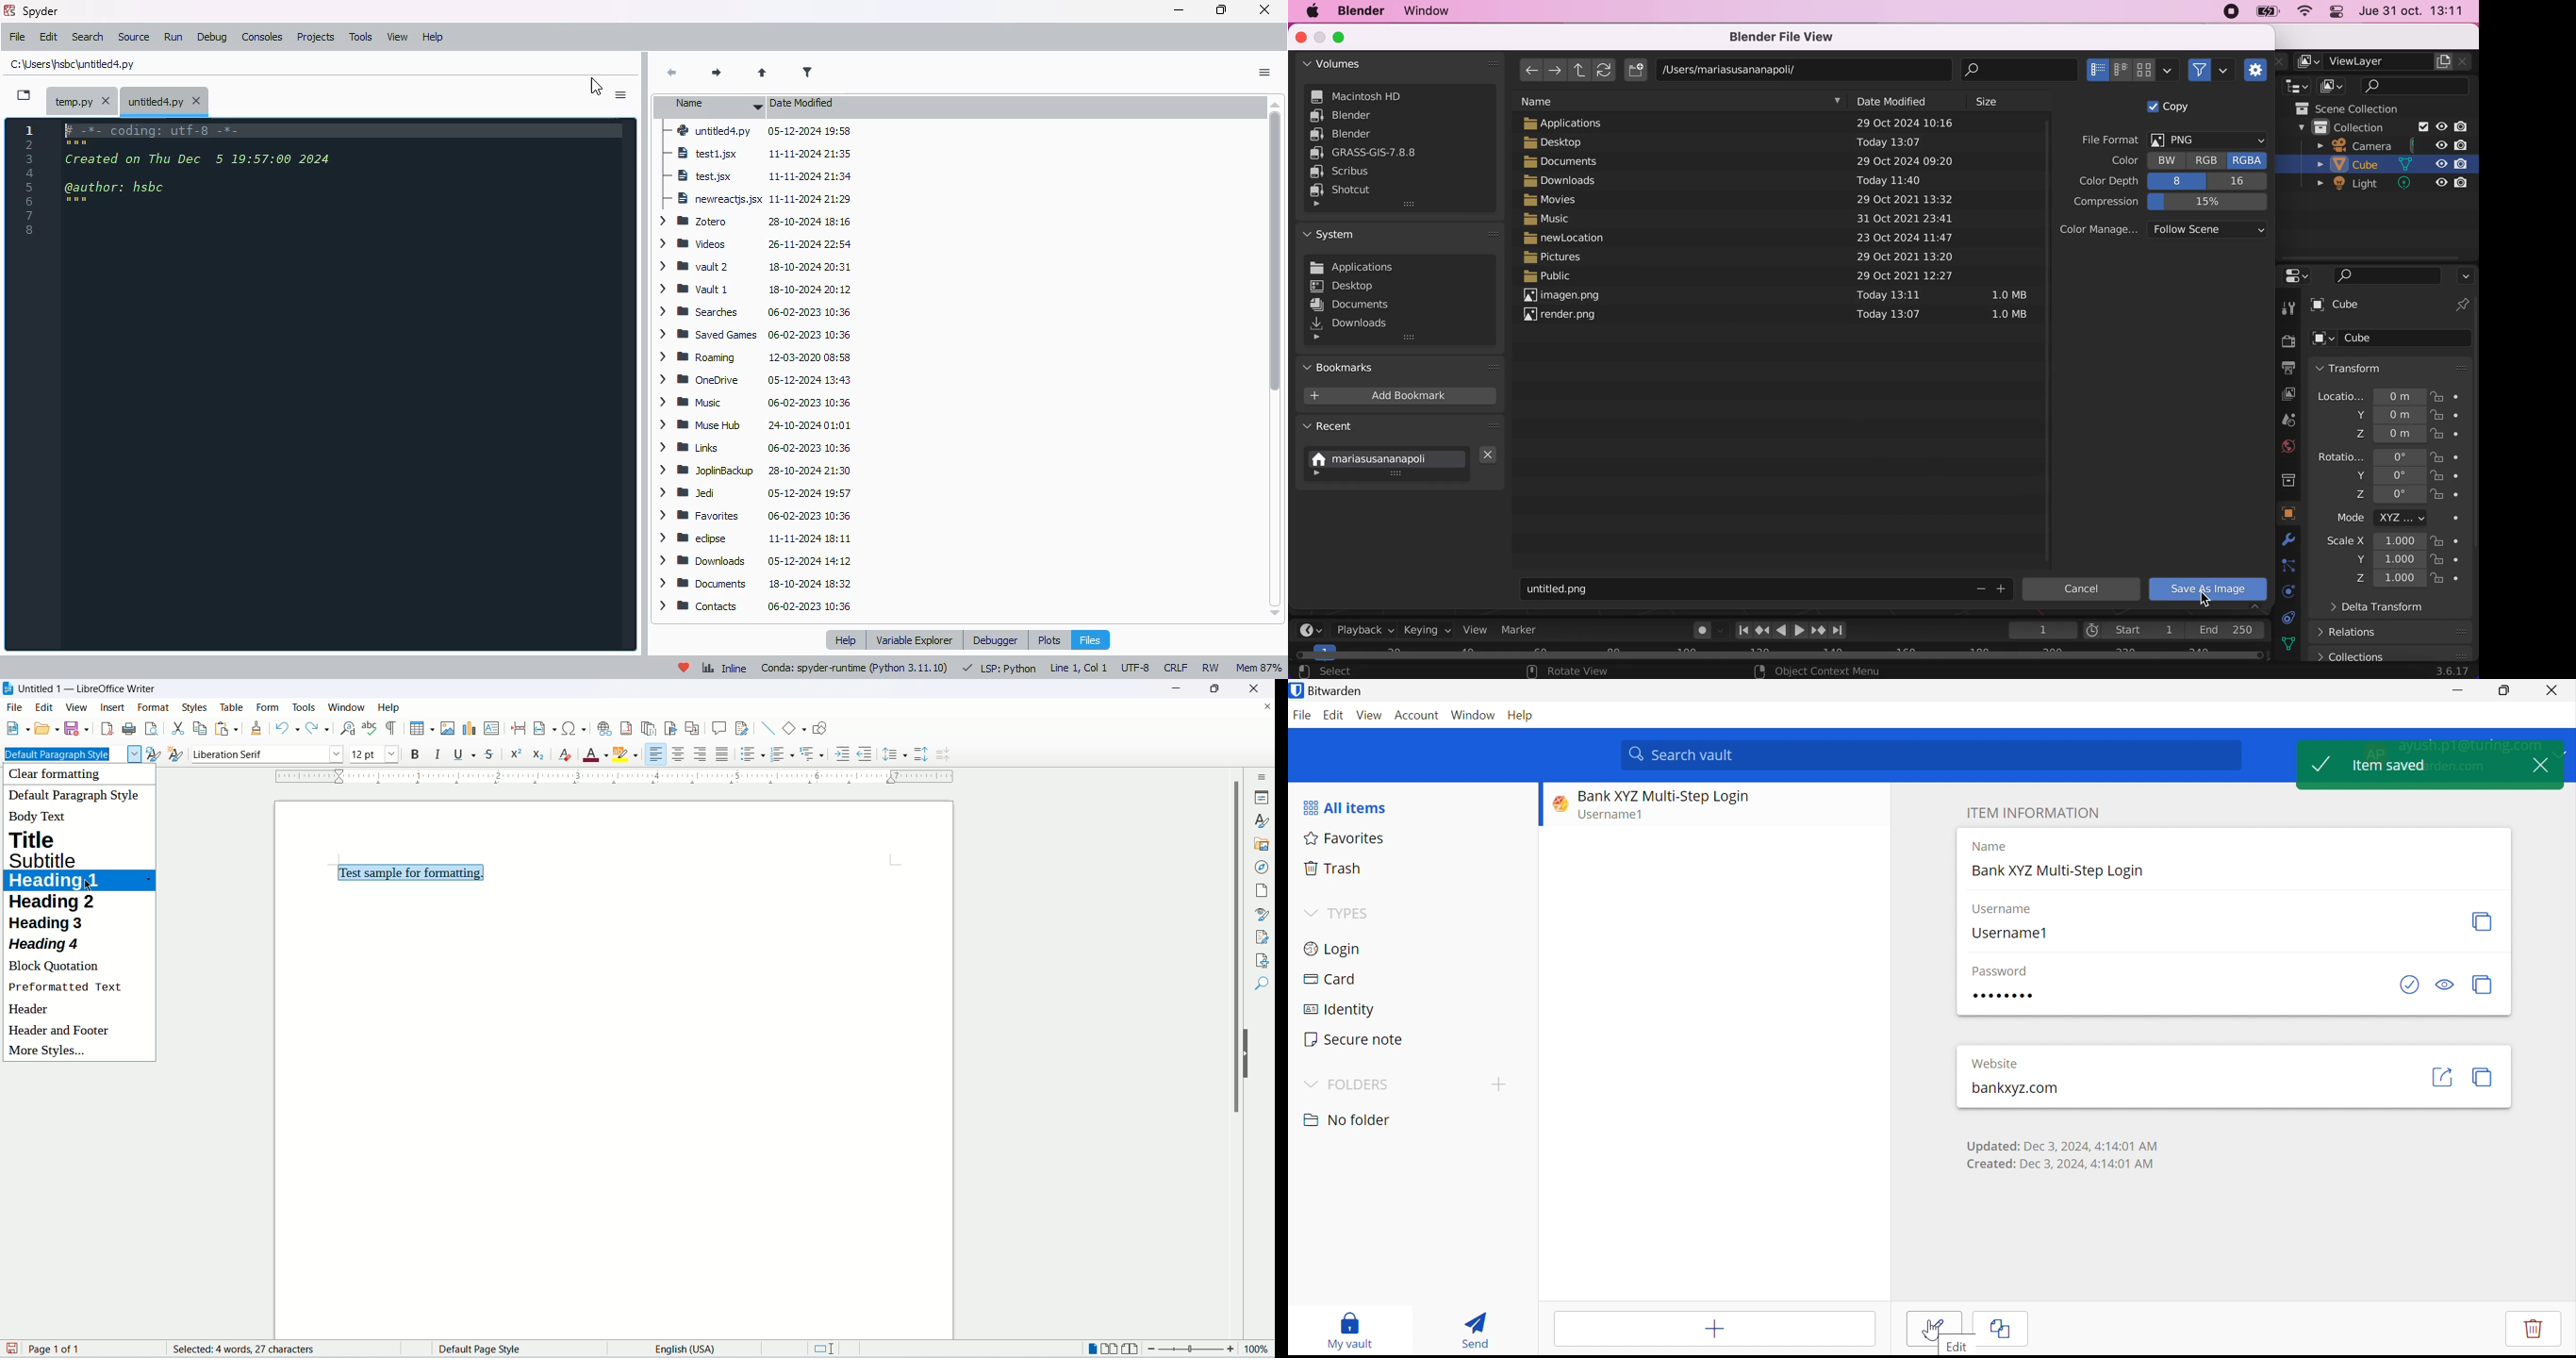  I want to click on Saved Games, so click(756, 382).